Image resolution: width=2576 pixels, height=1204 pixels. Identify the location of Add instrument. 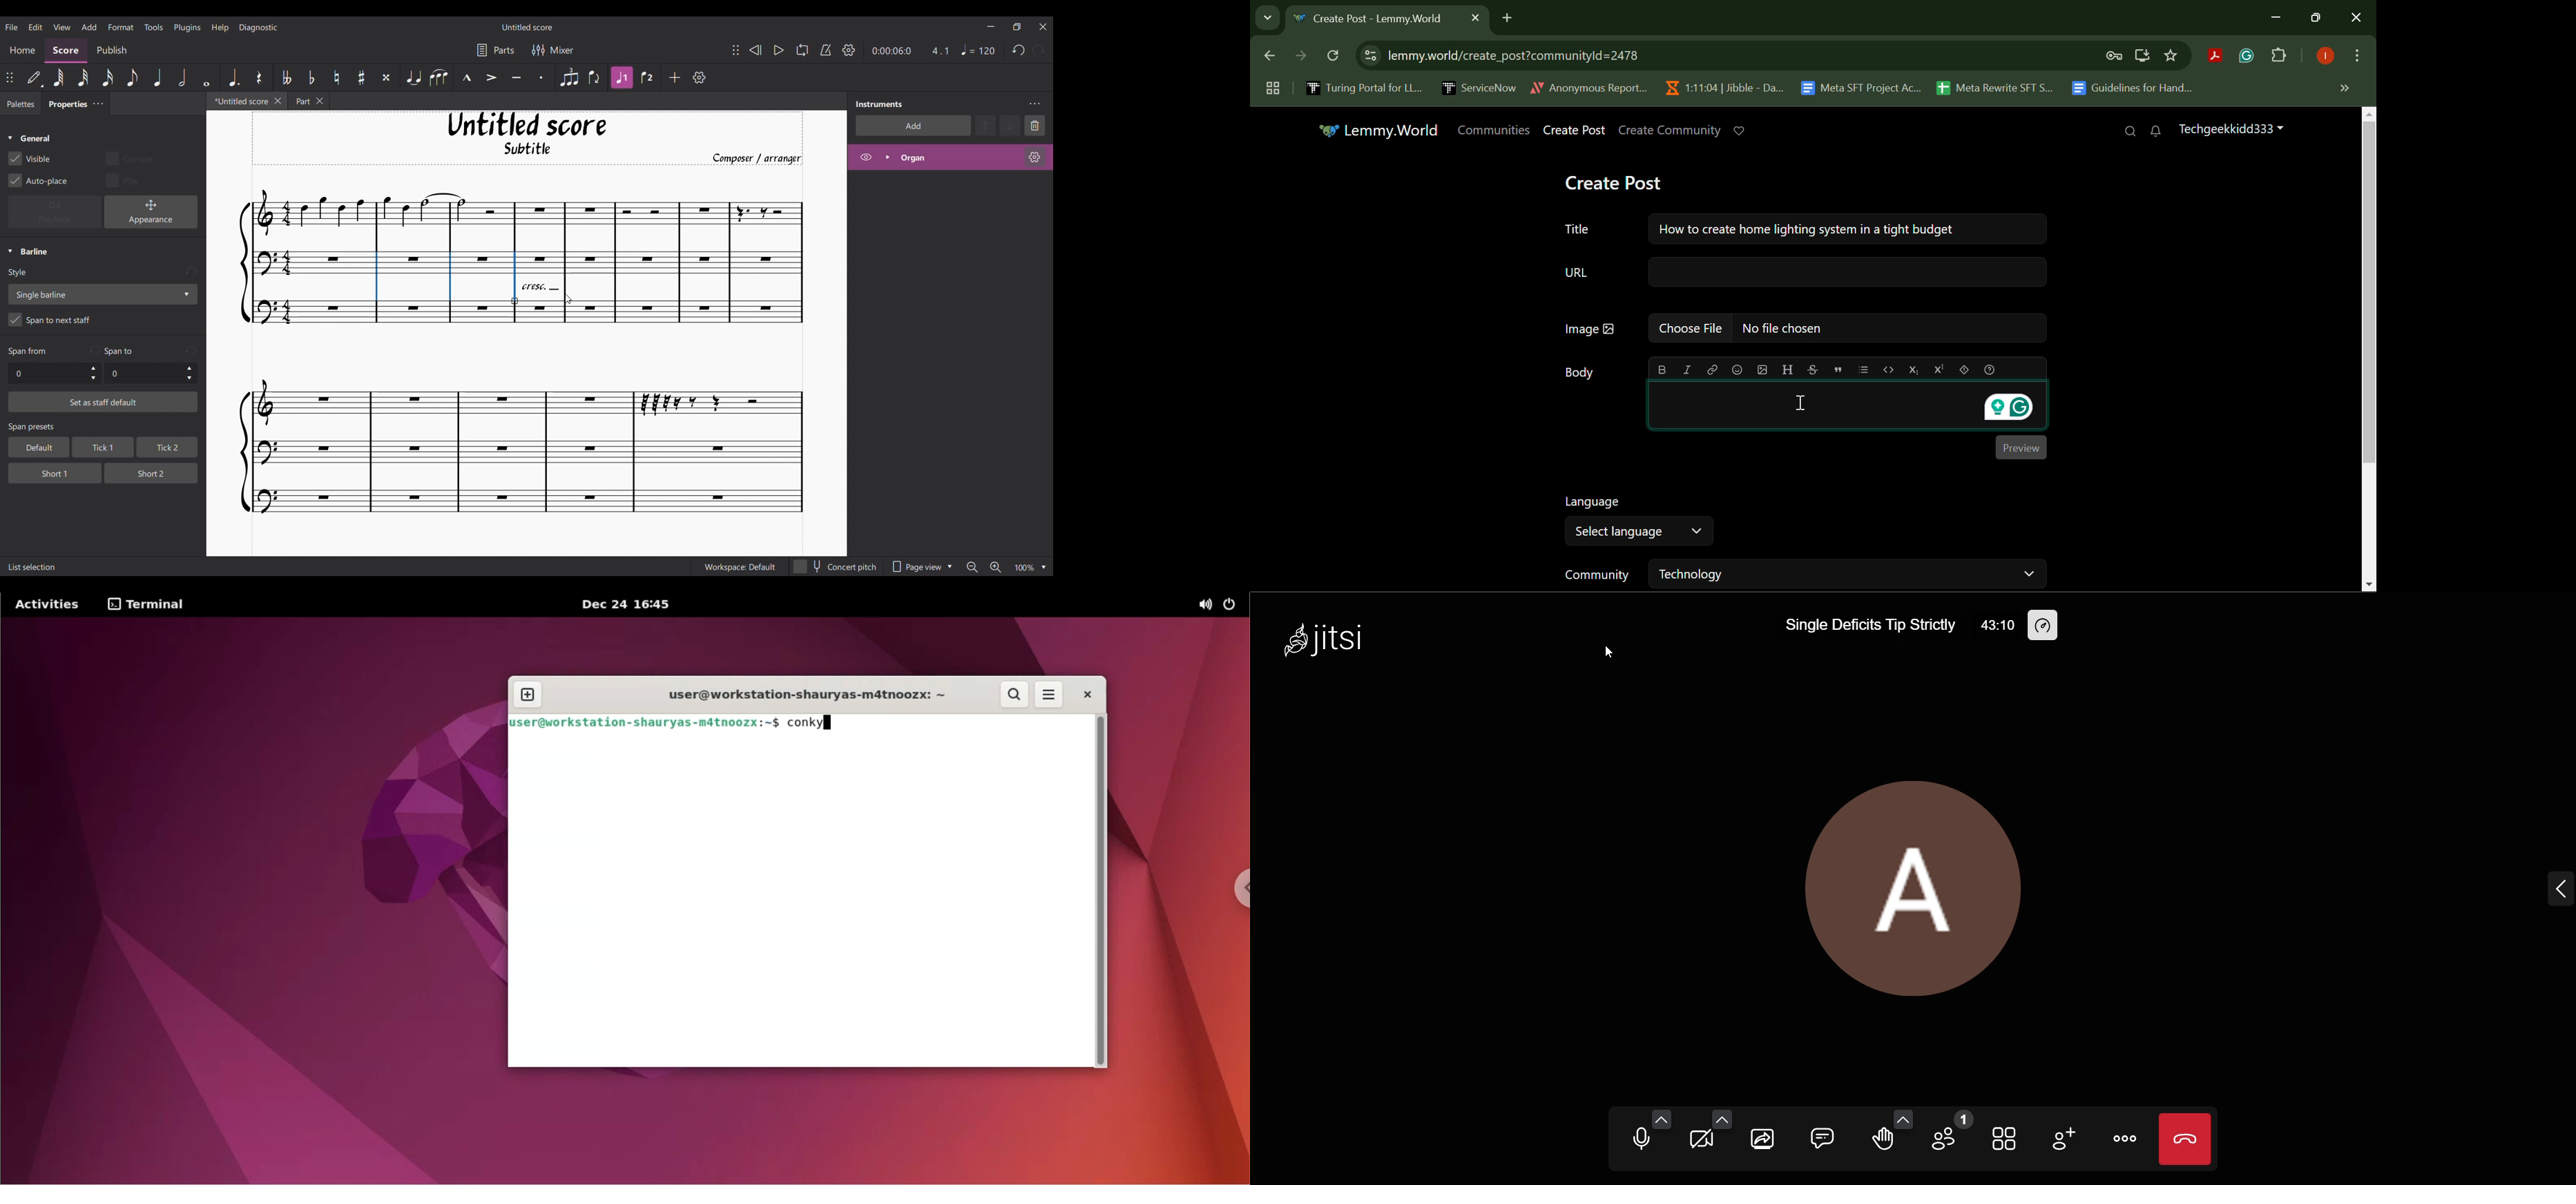
(914, 125).